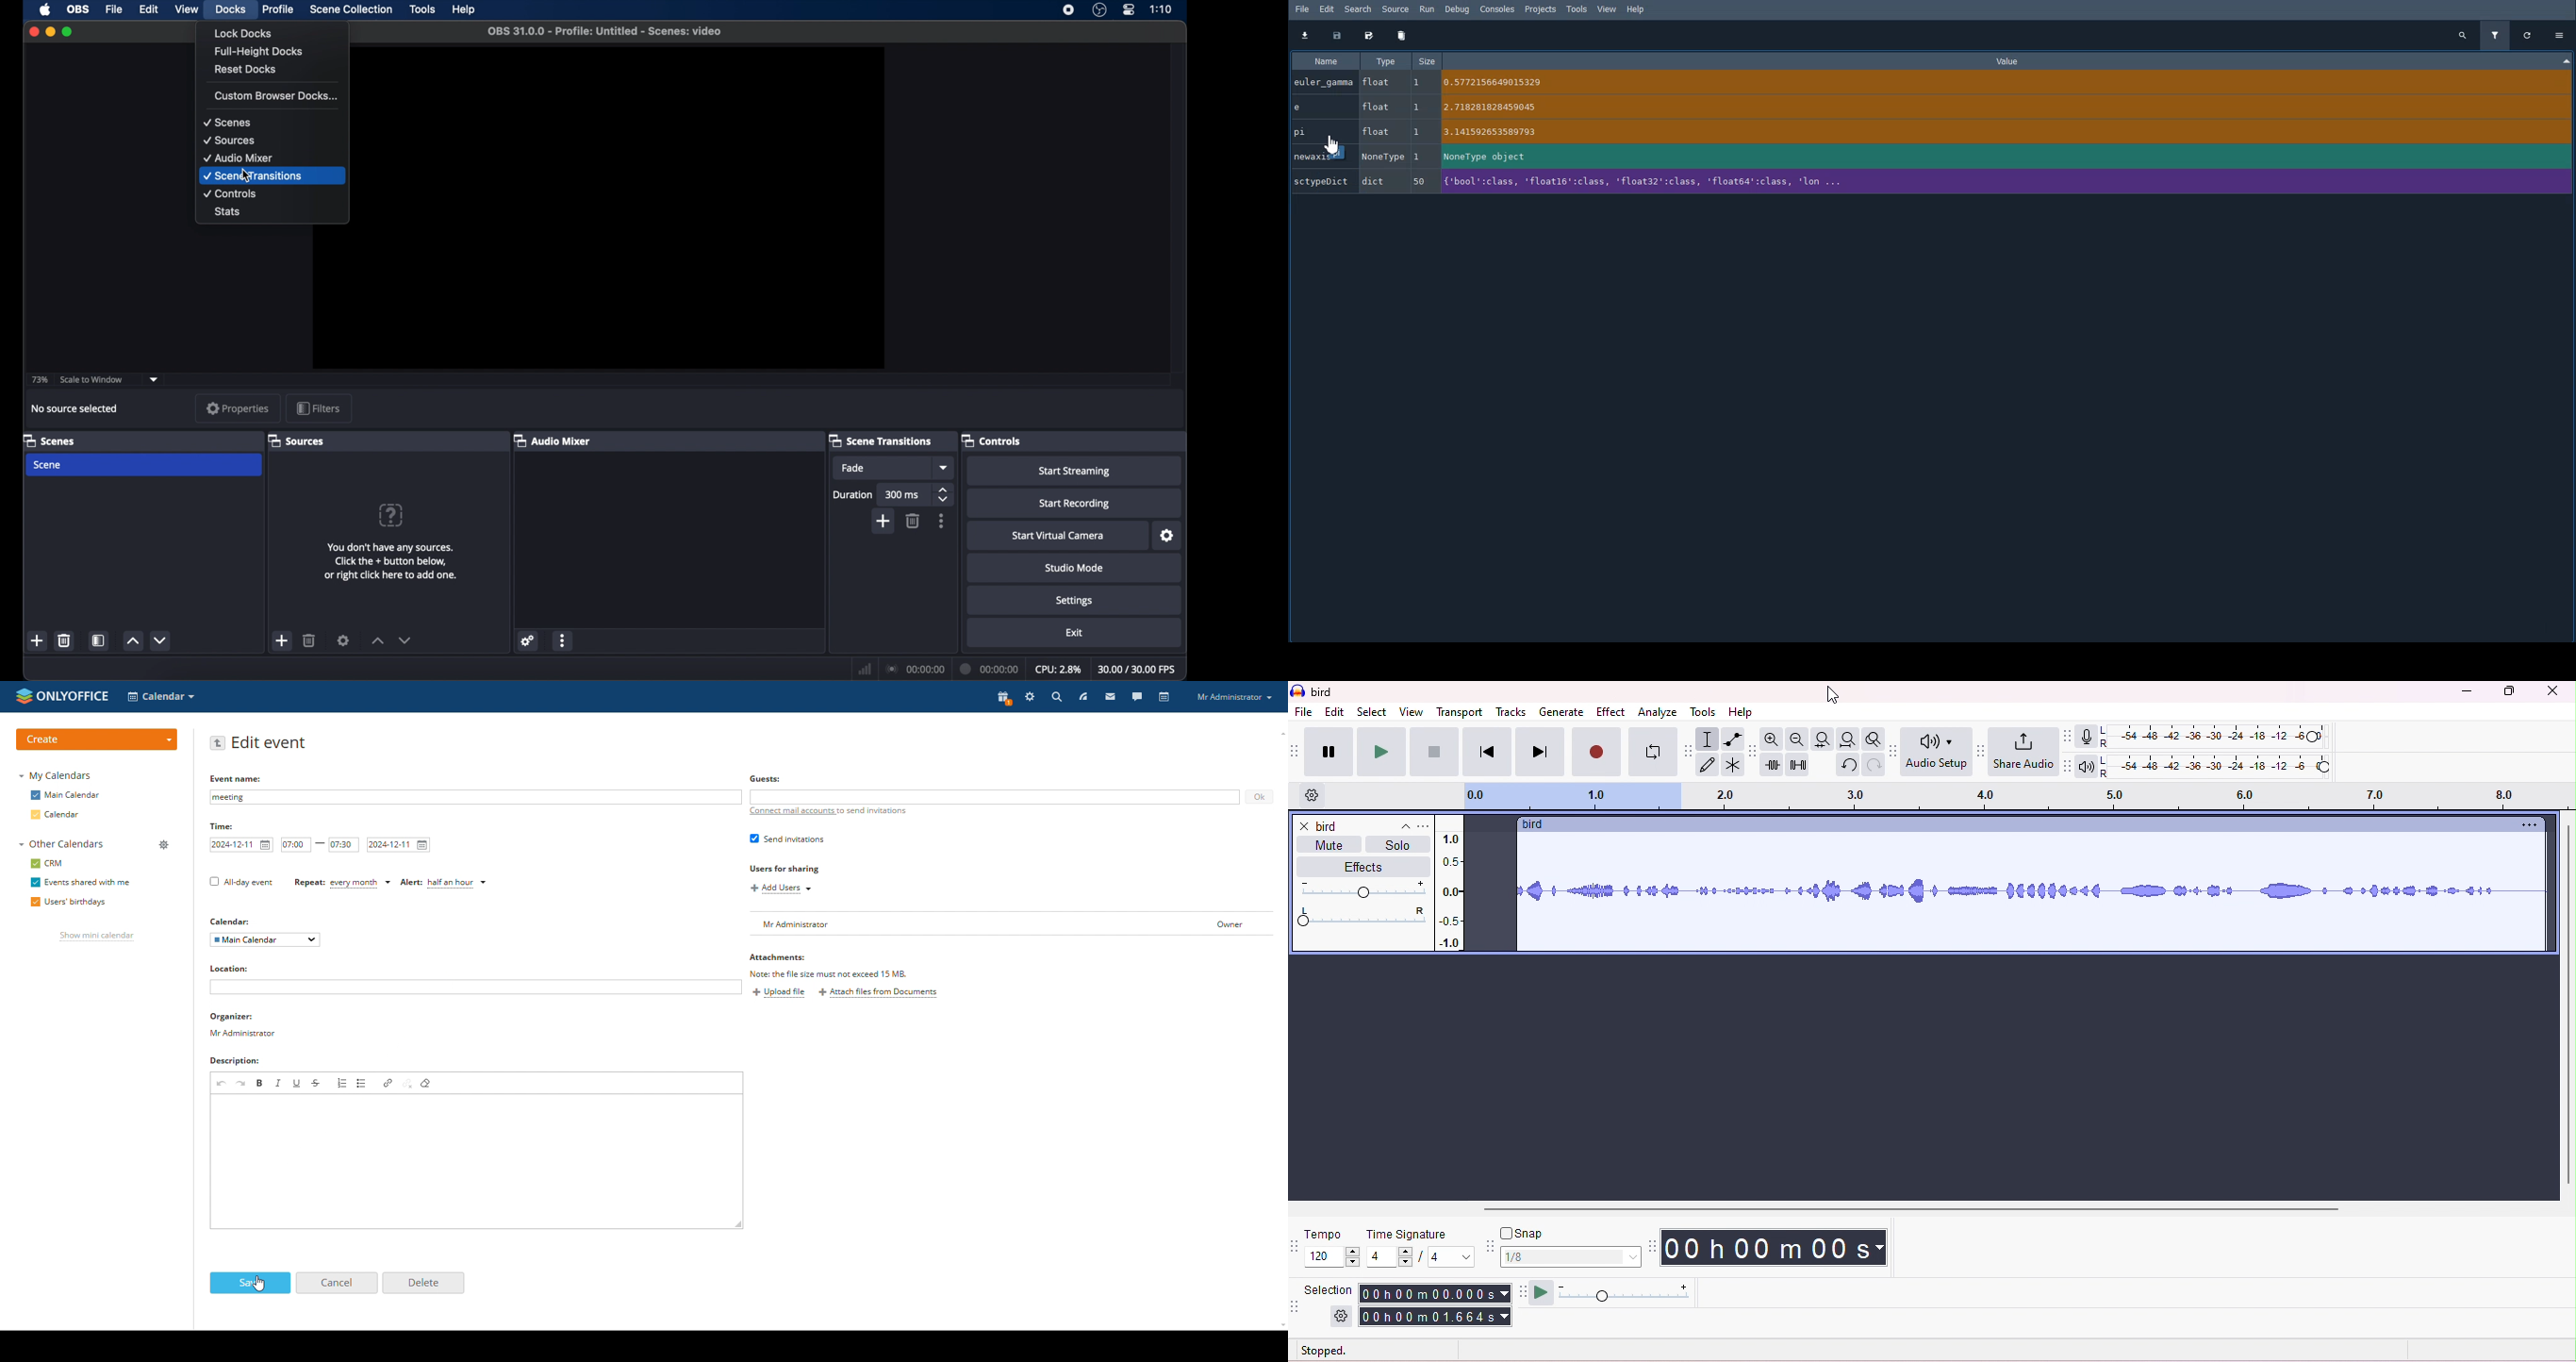 The width and height of the screenshot is (2576, 1372). I want to click on Help, so click(1635, 10).